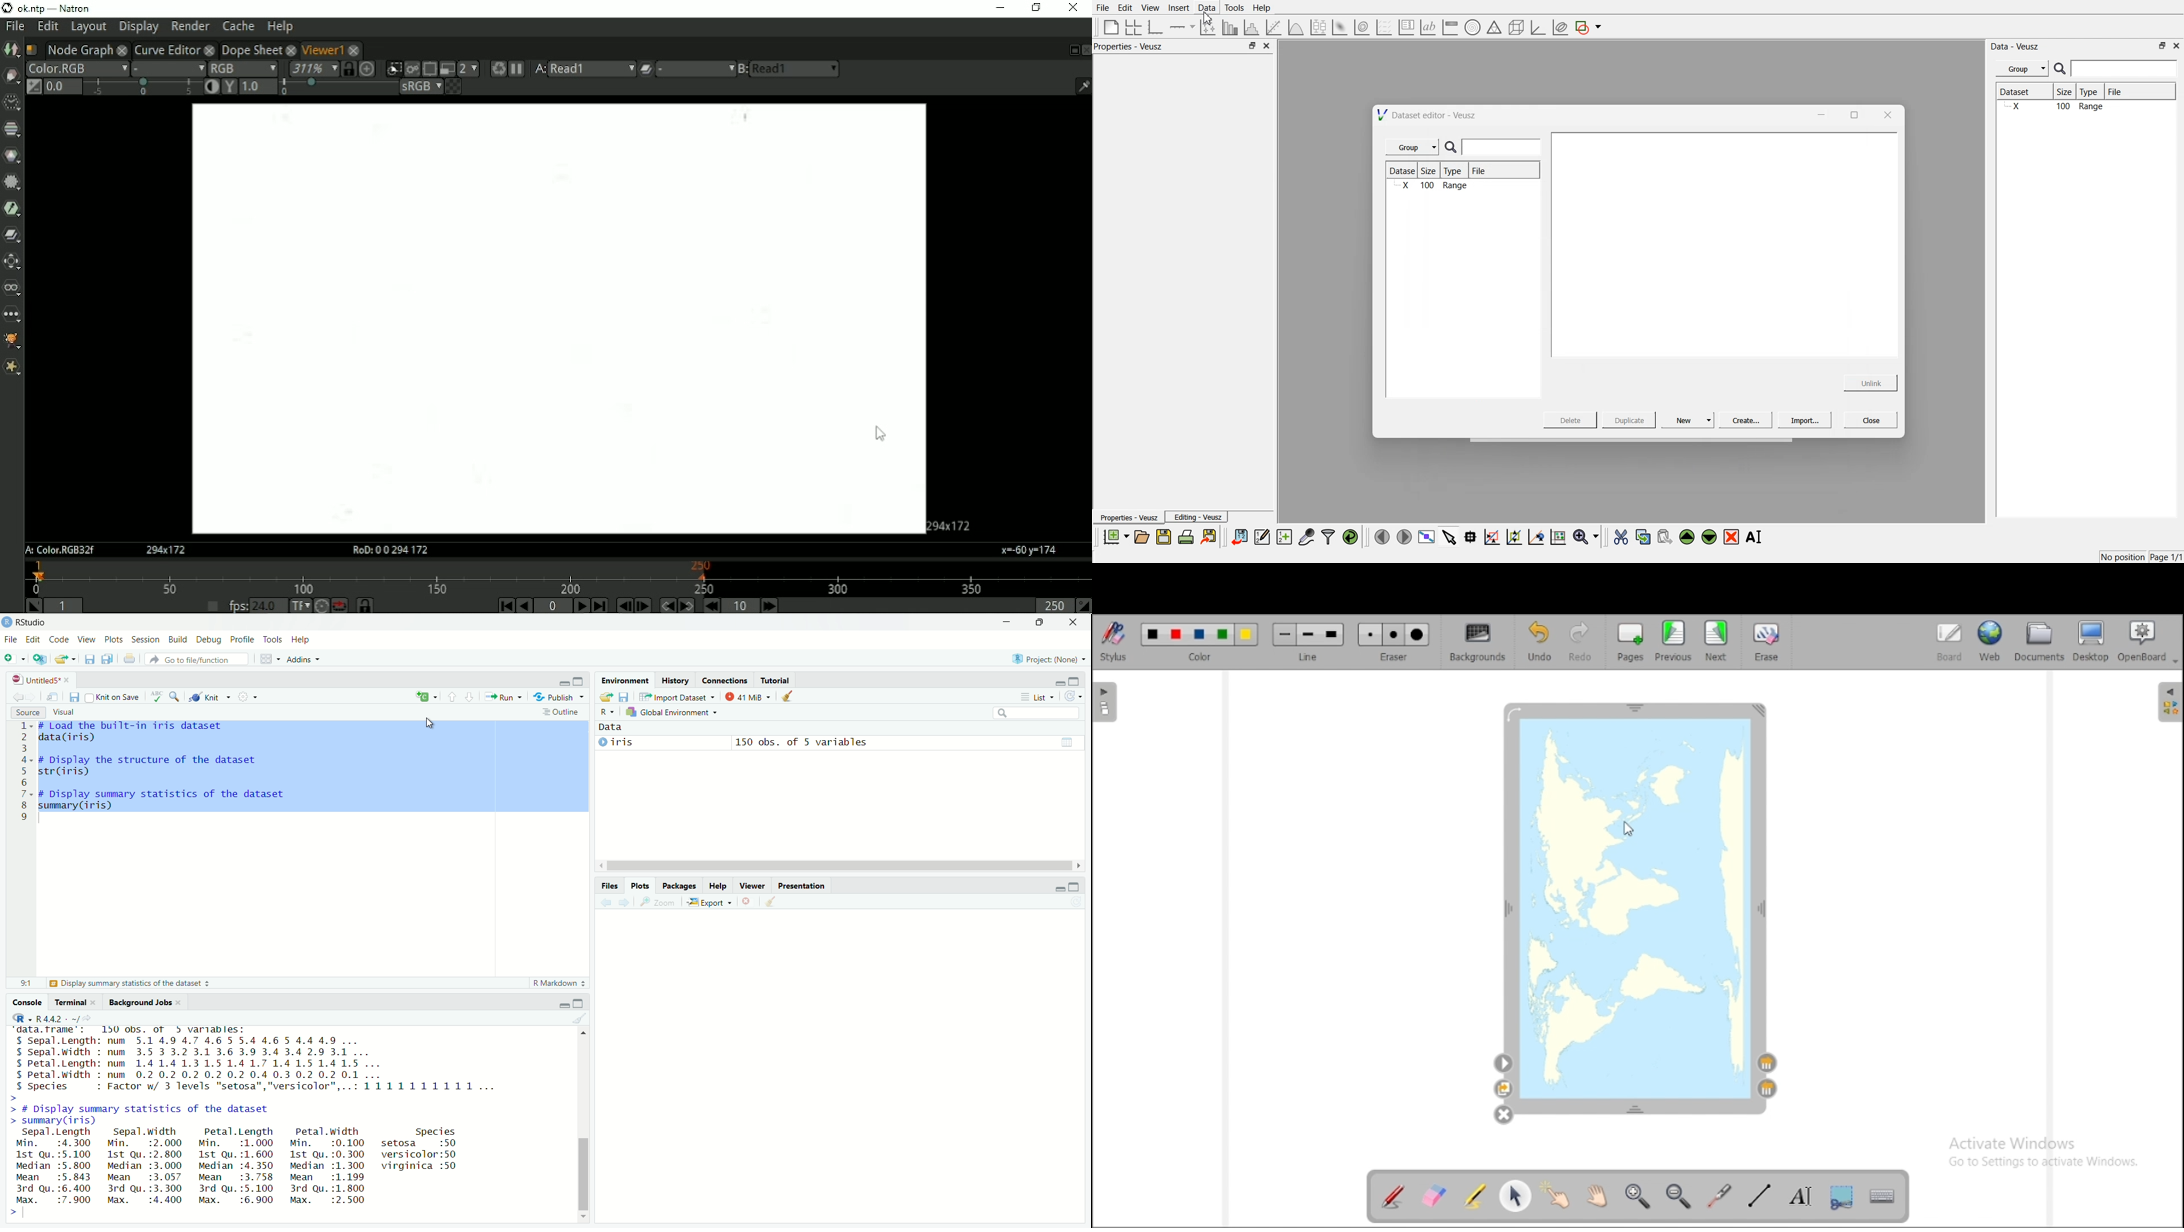 The image size is (2184, 1232). I want to click on Global Environment, so click(671, 712).